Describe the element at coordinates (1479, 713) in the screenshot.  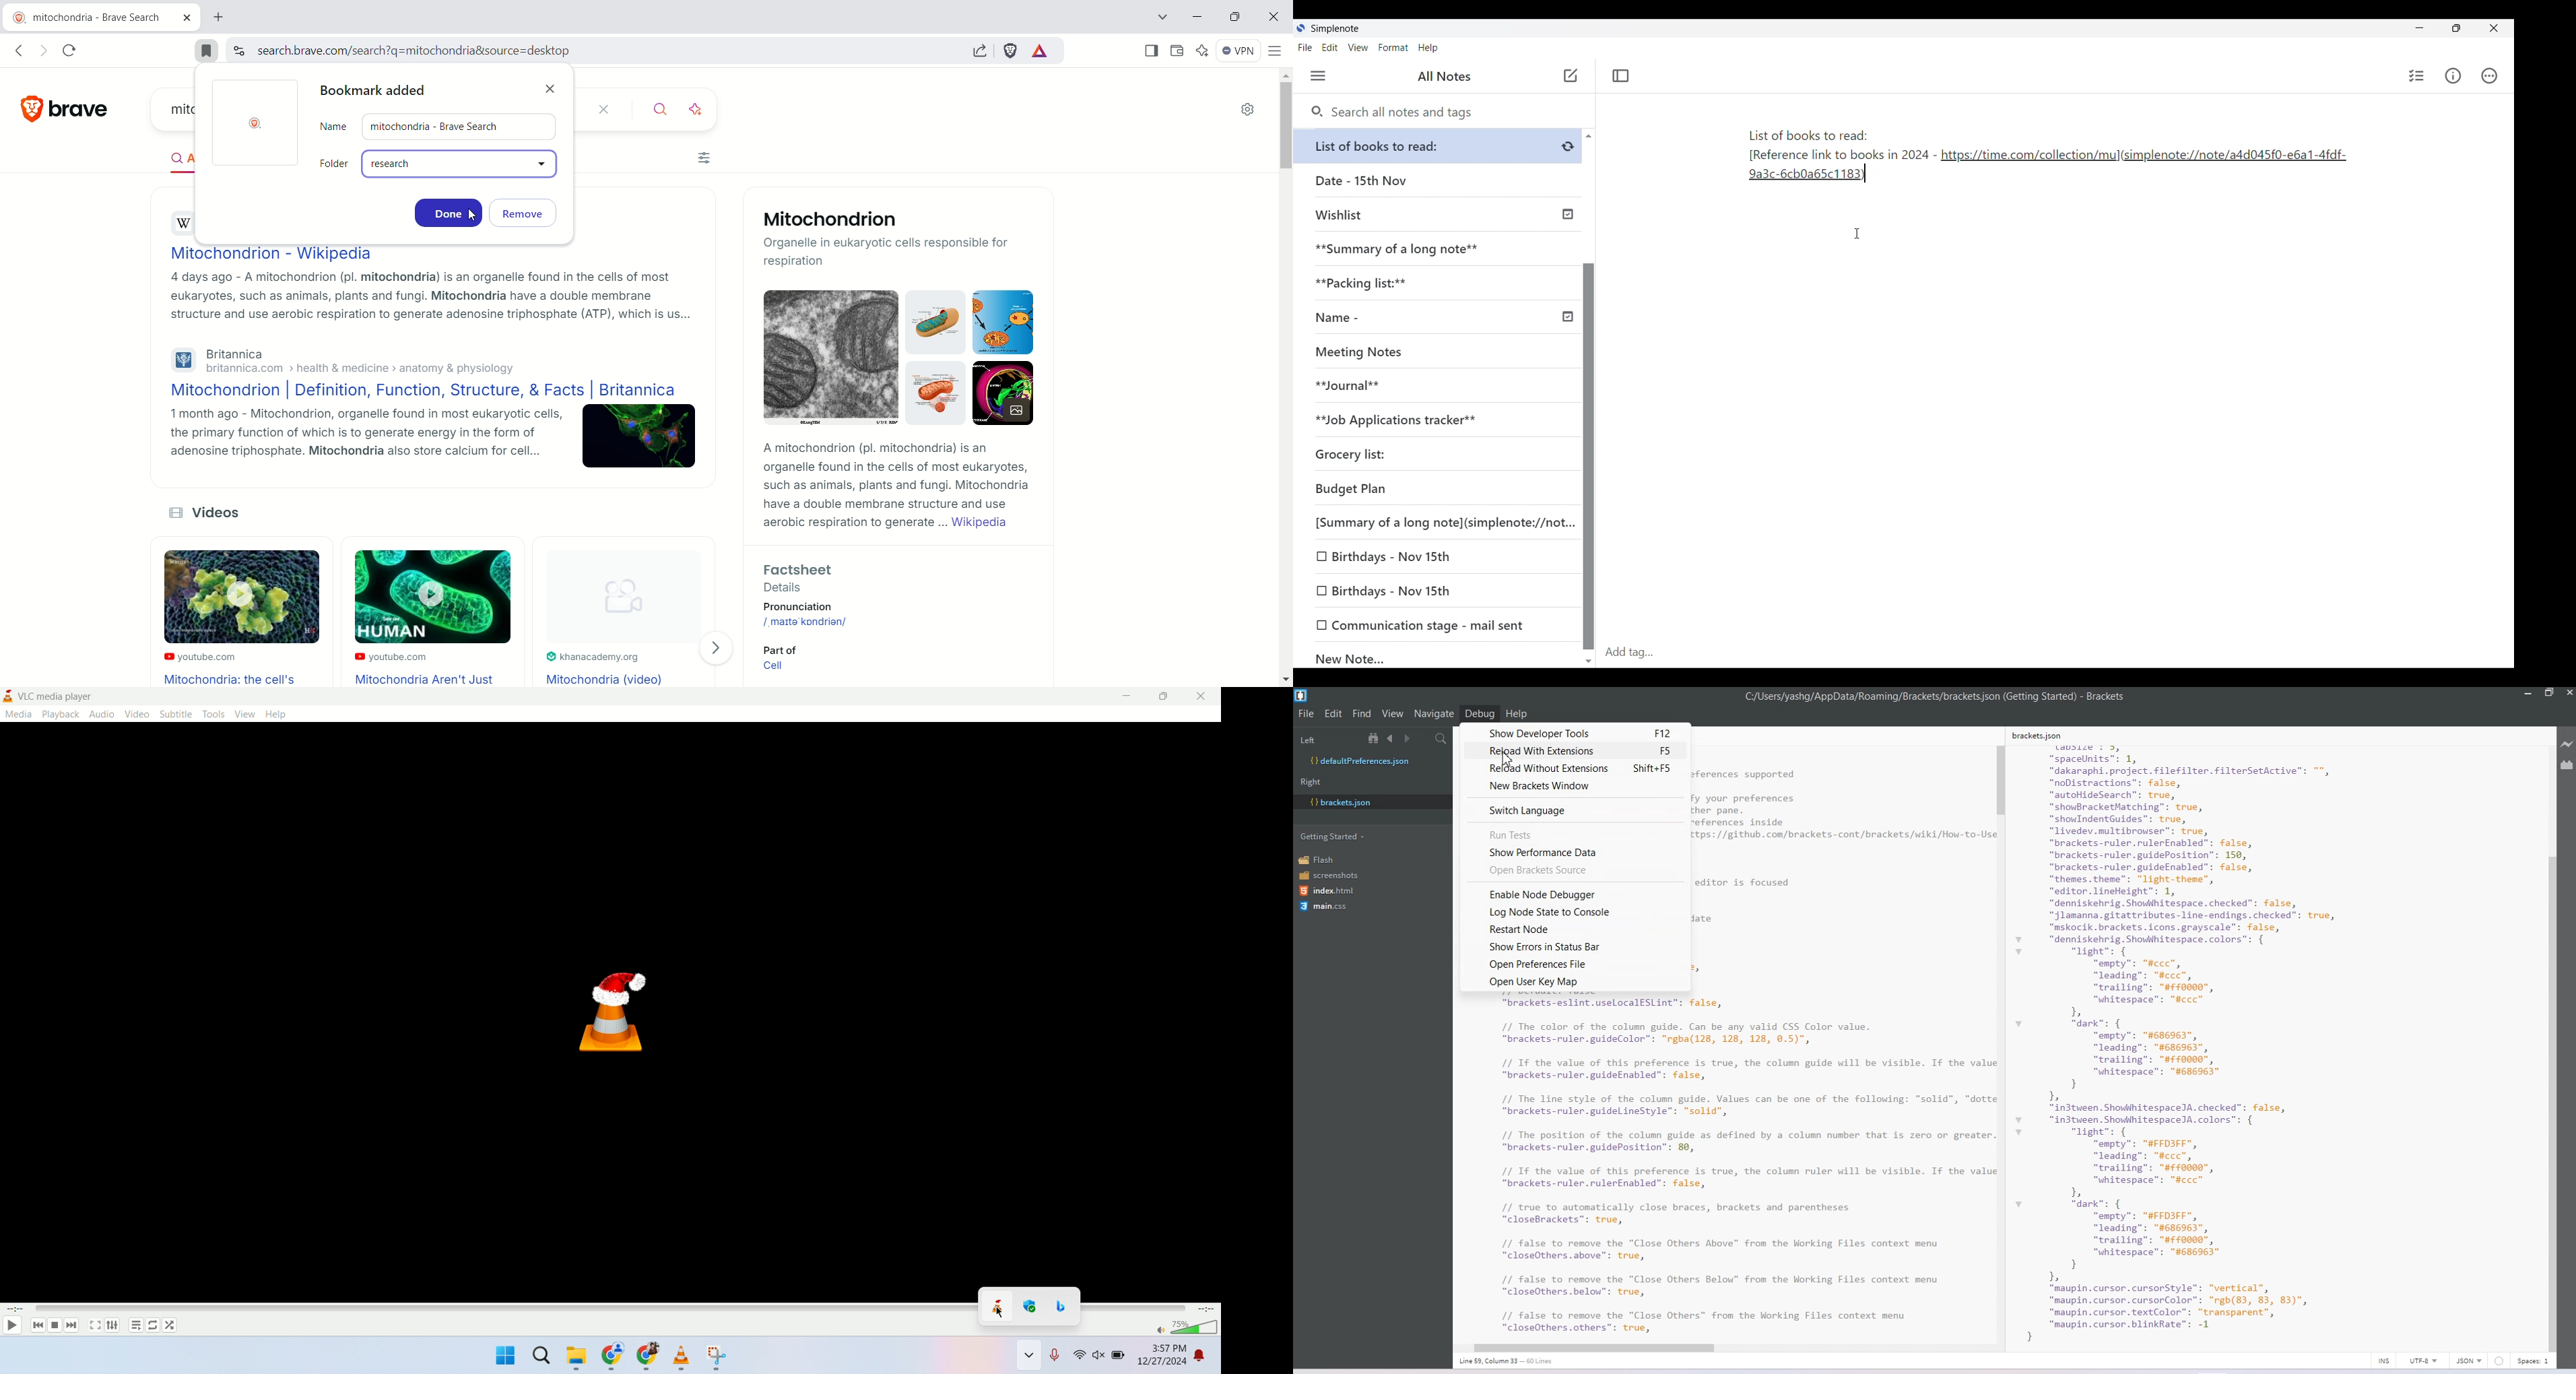
I see `Debug` at that location.